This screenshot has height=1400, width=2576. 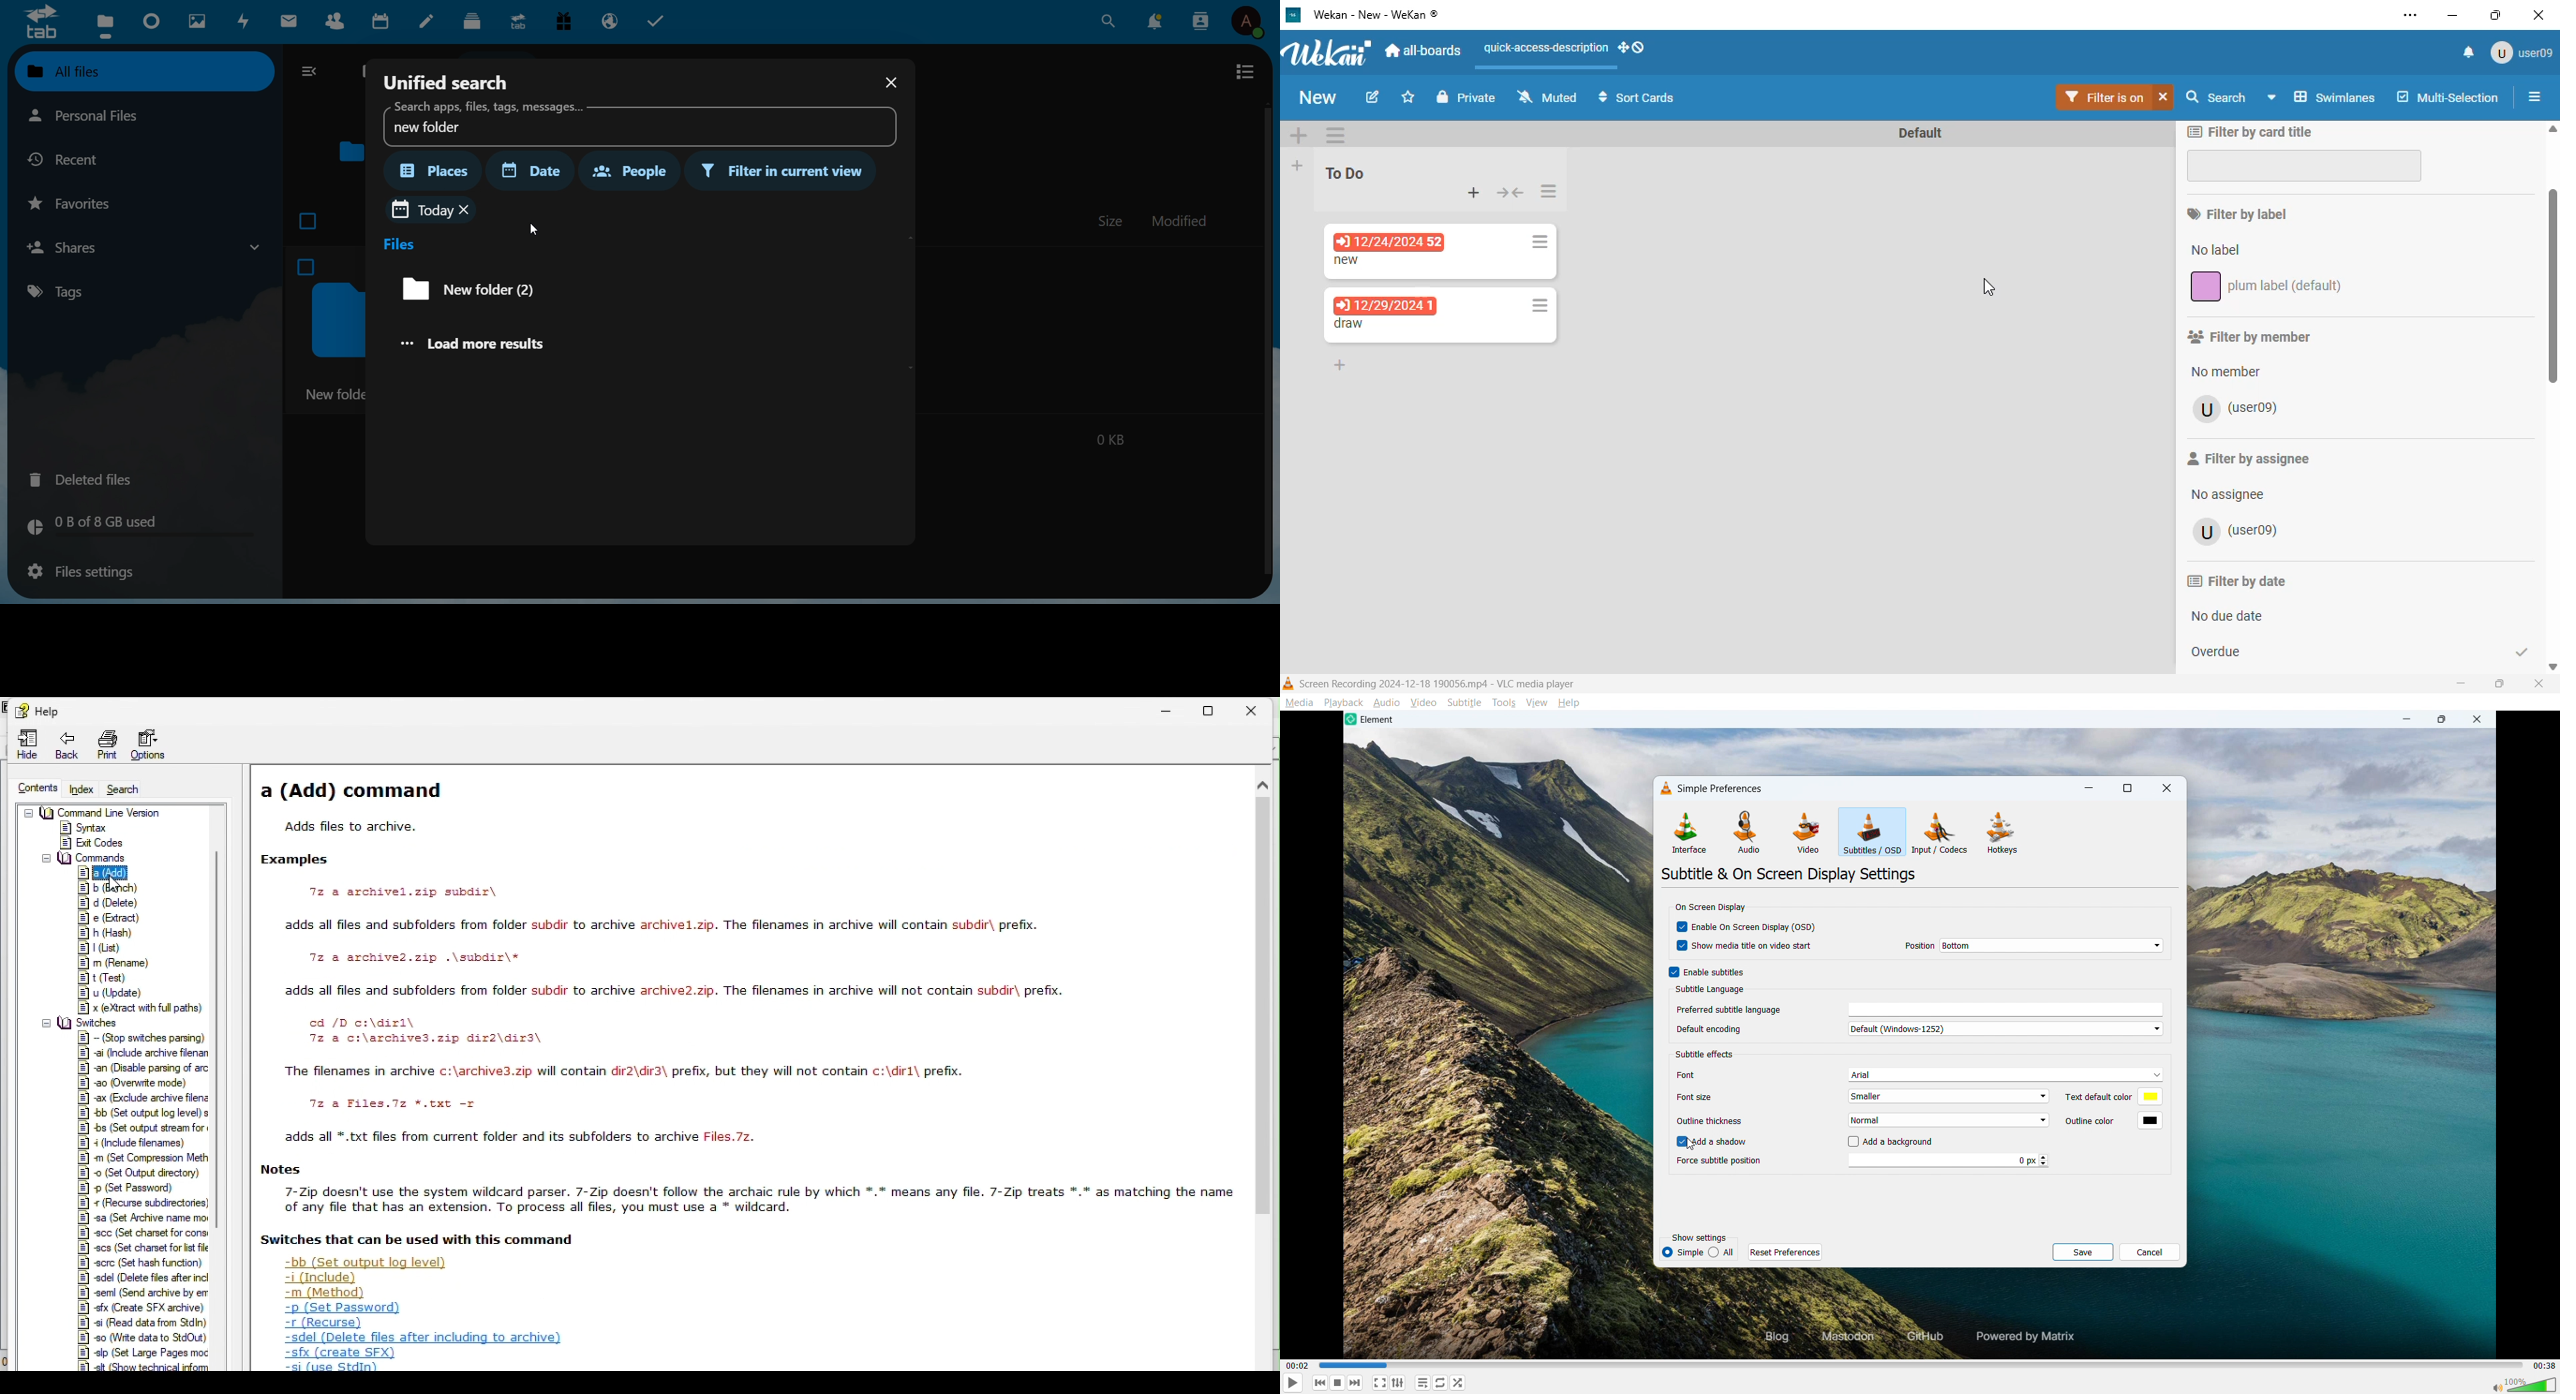 I want to click on Contents, so click(x=40, y=788).